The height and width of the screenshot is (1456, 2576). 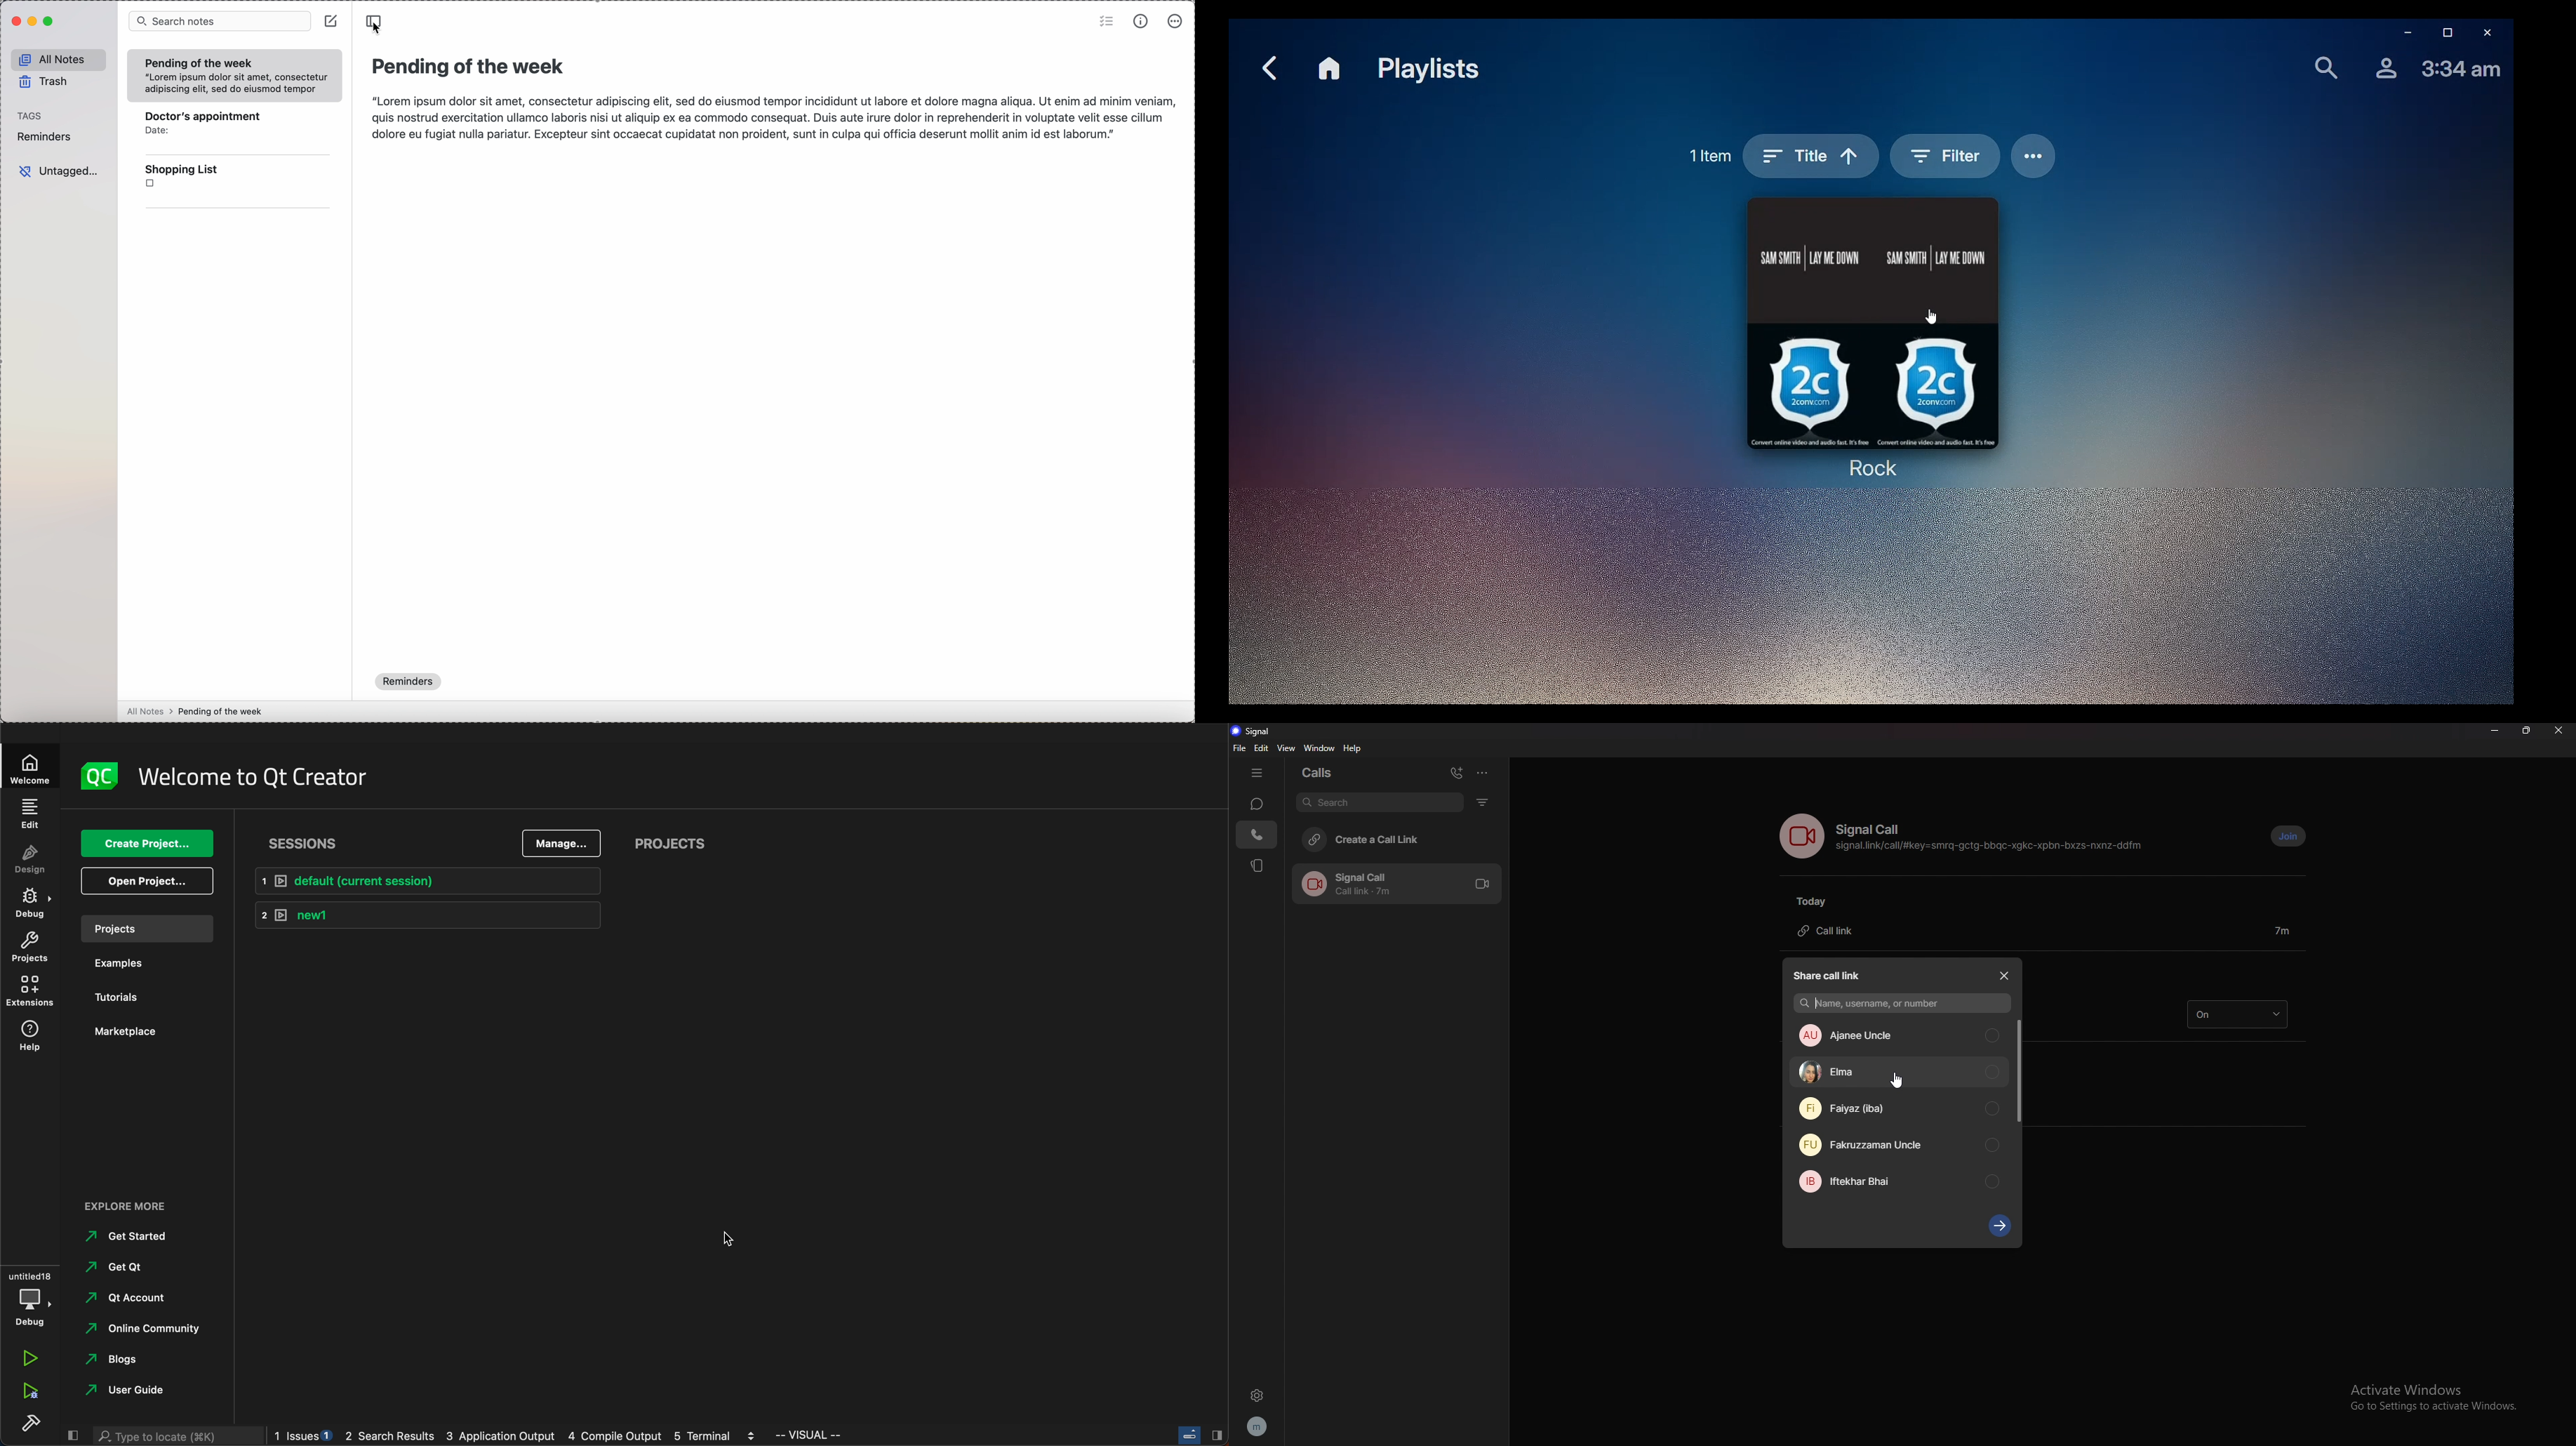 What do you see at coordinates (57, 60) in the screenshot?
I see `all notes` at bounding box center [57, 60].